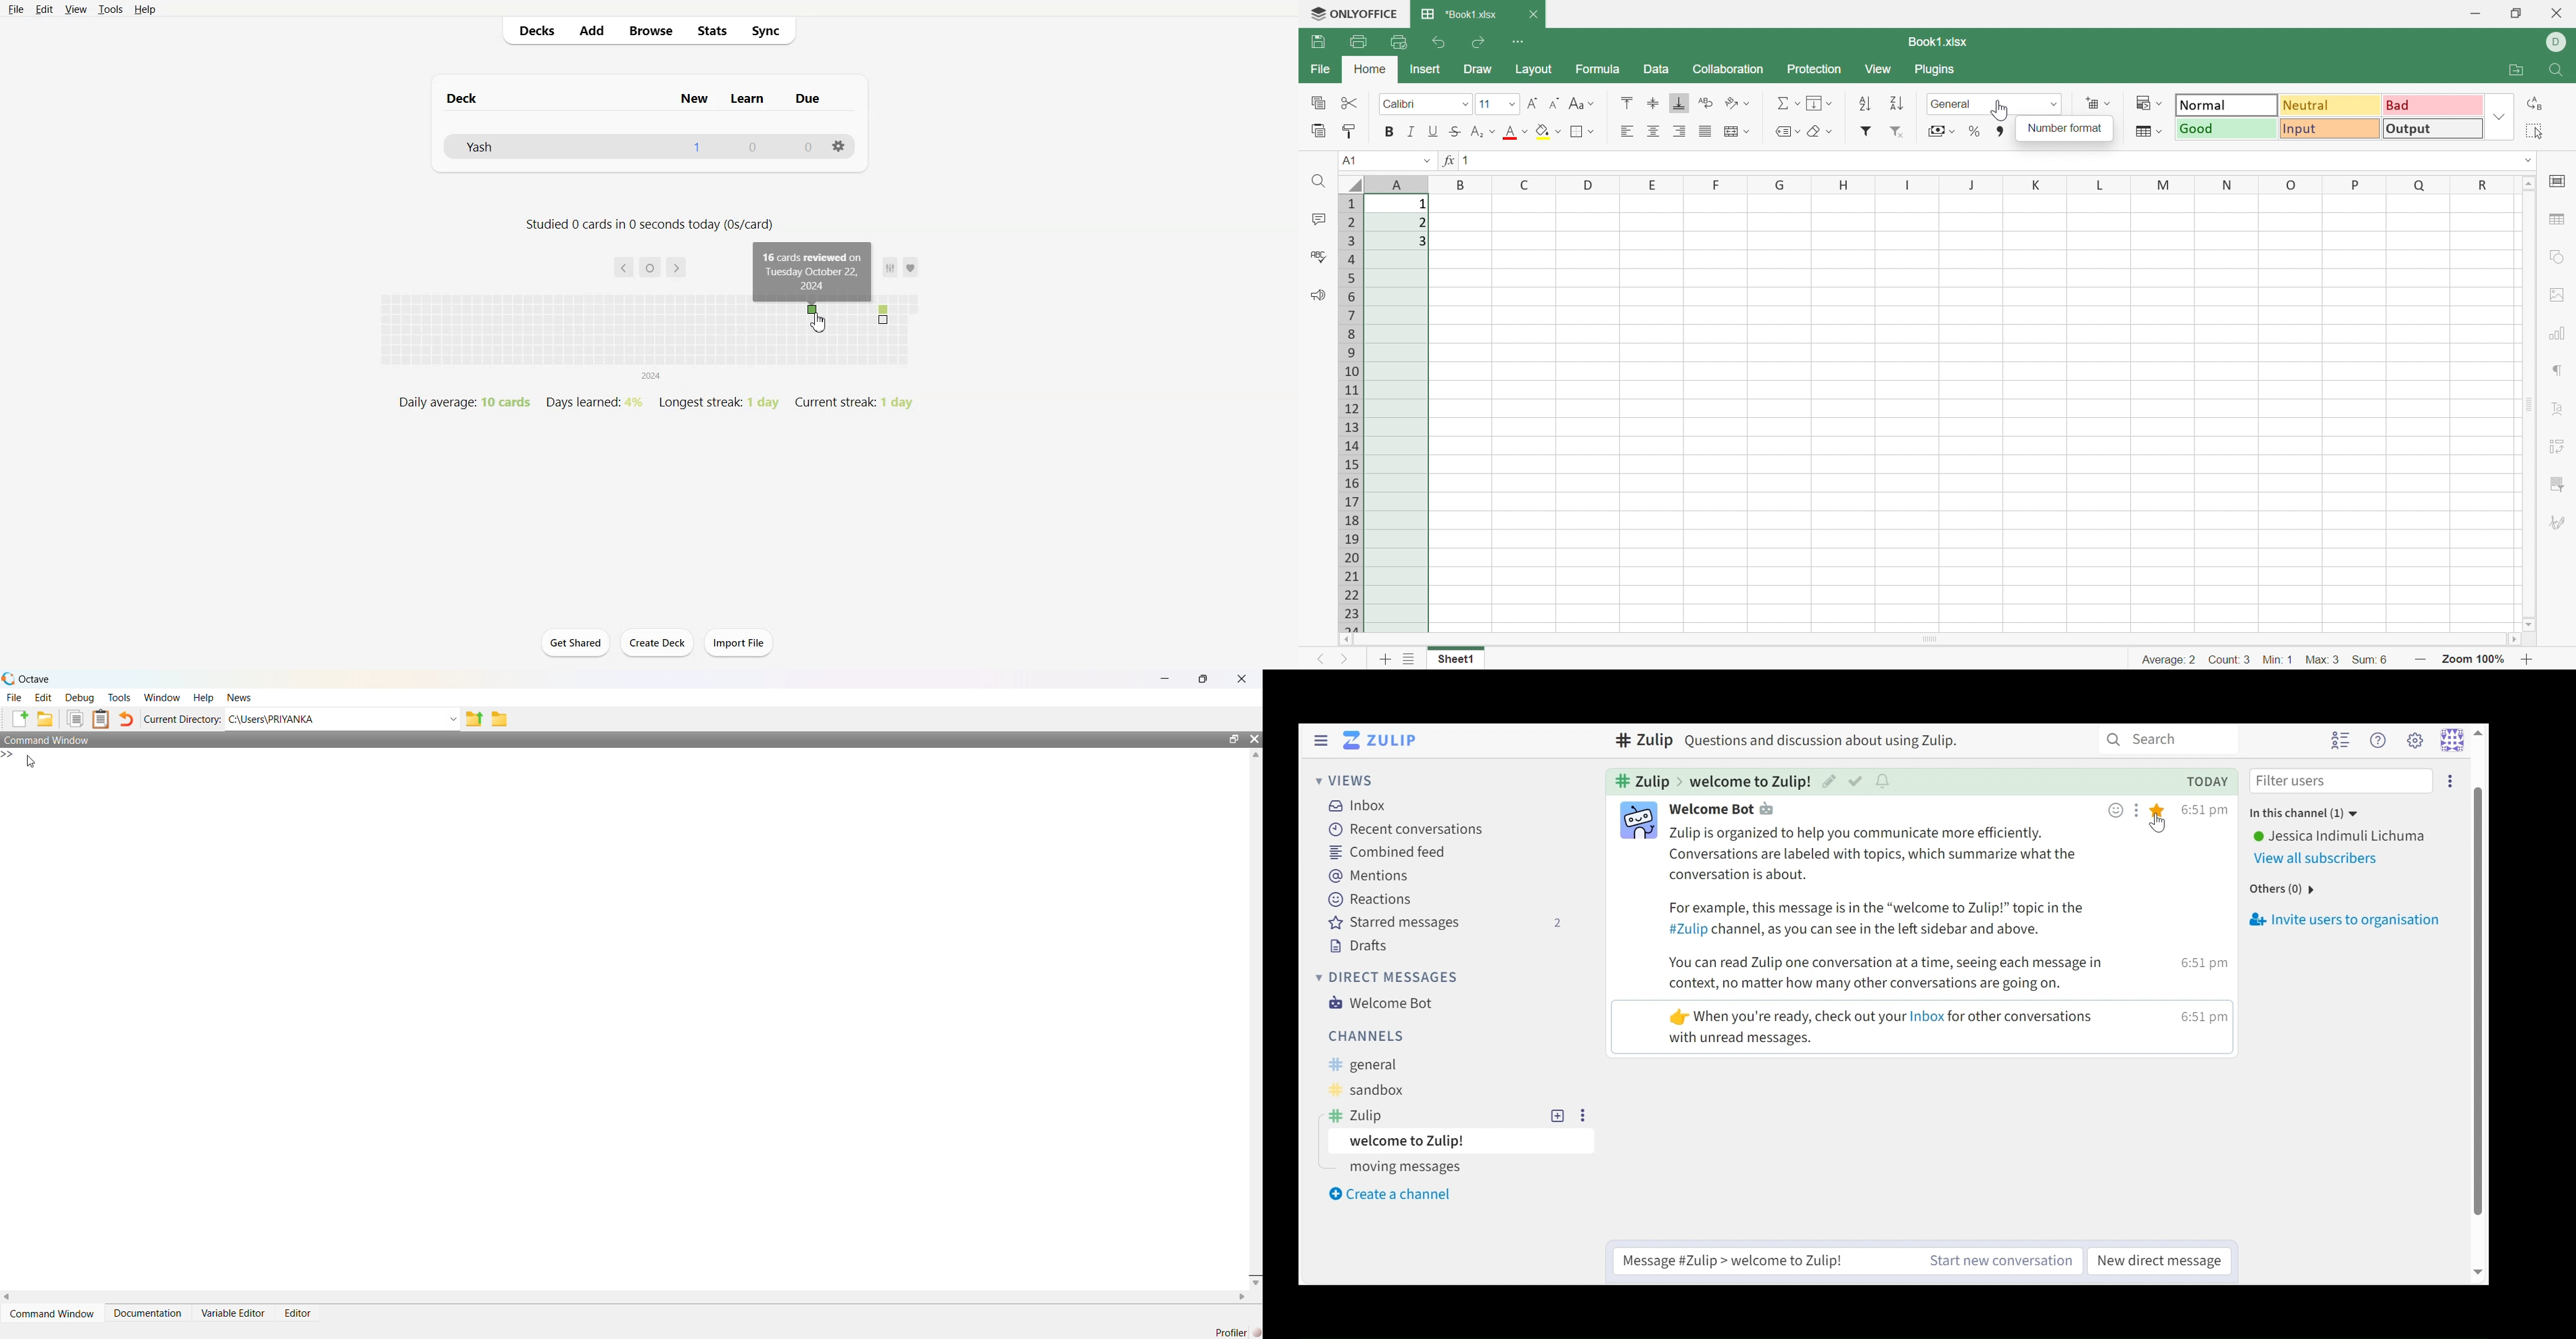 The image size is (2576, 1344). I want to click on 1, so click(697, 146).